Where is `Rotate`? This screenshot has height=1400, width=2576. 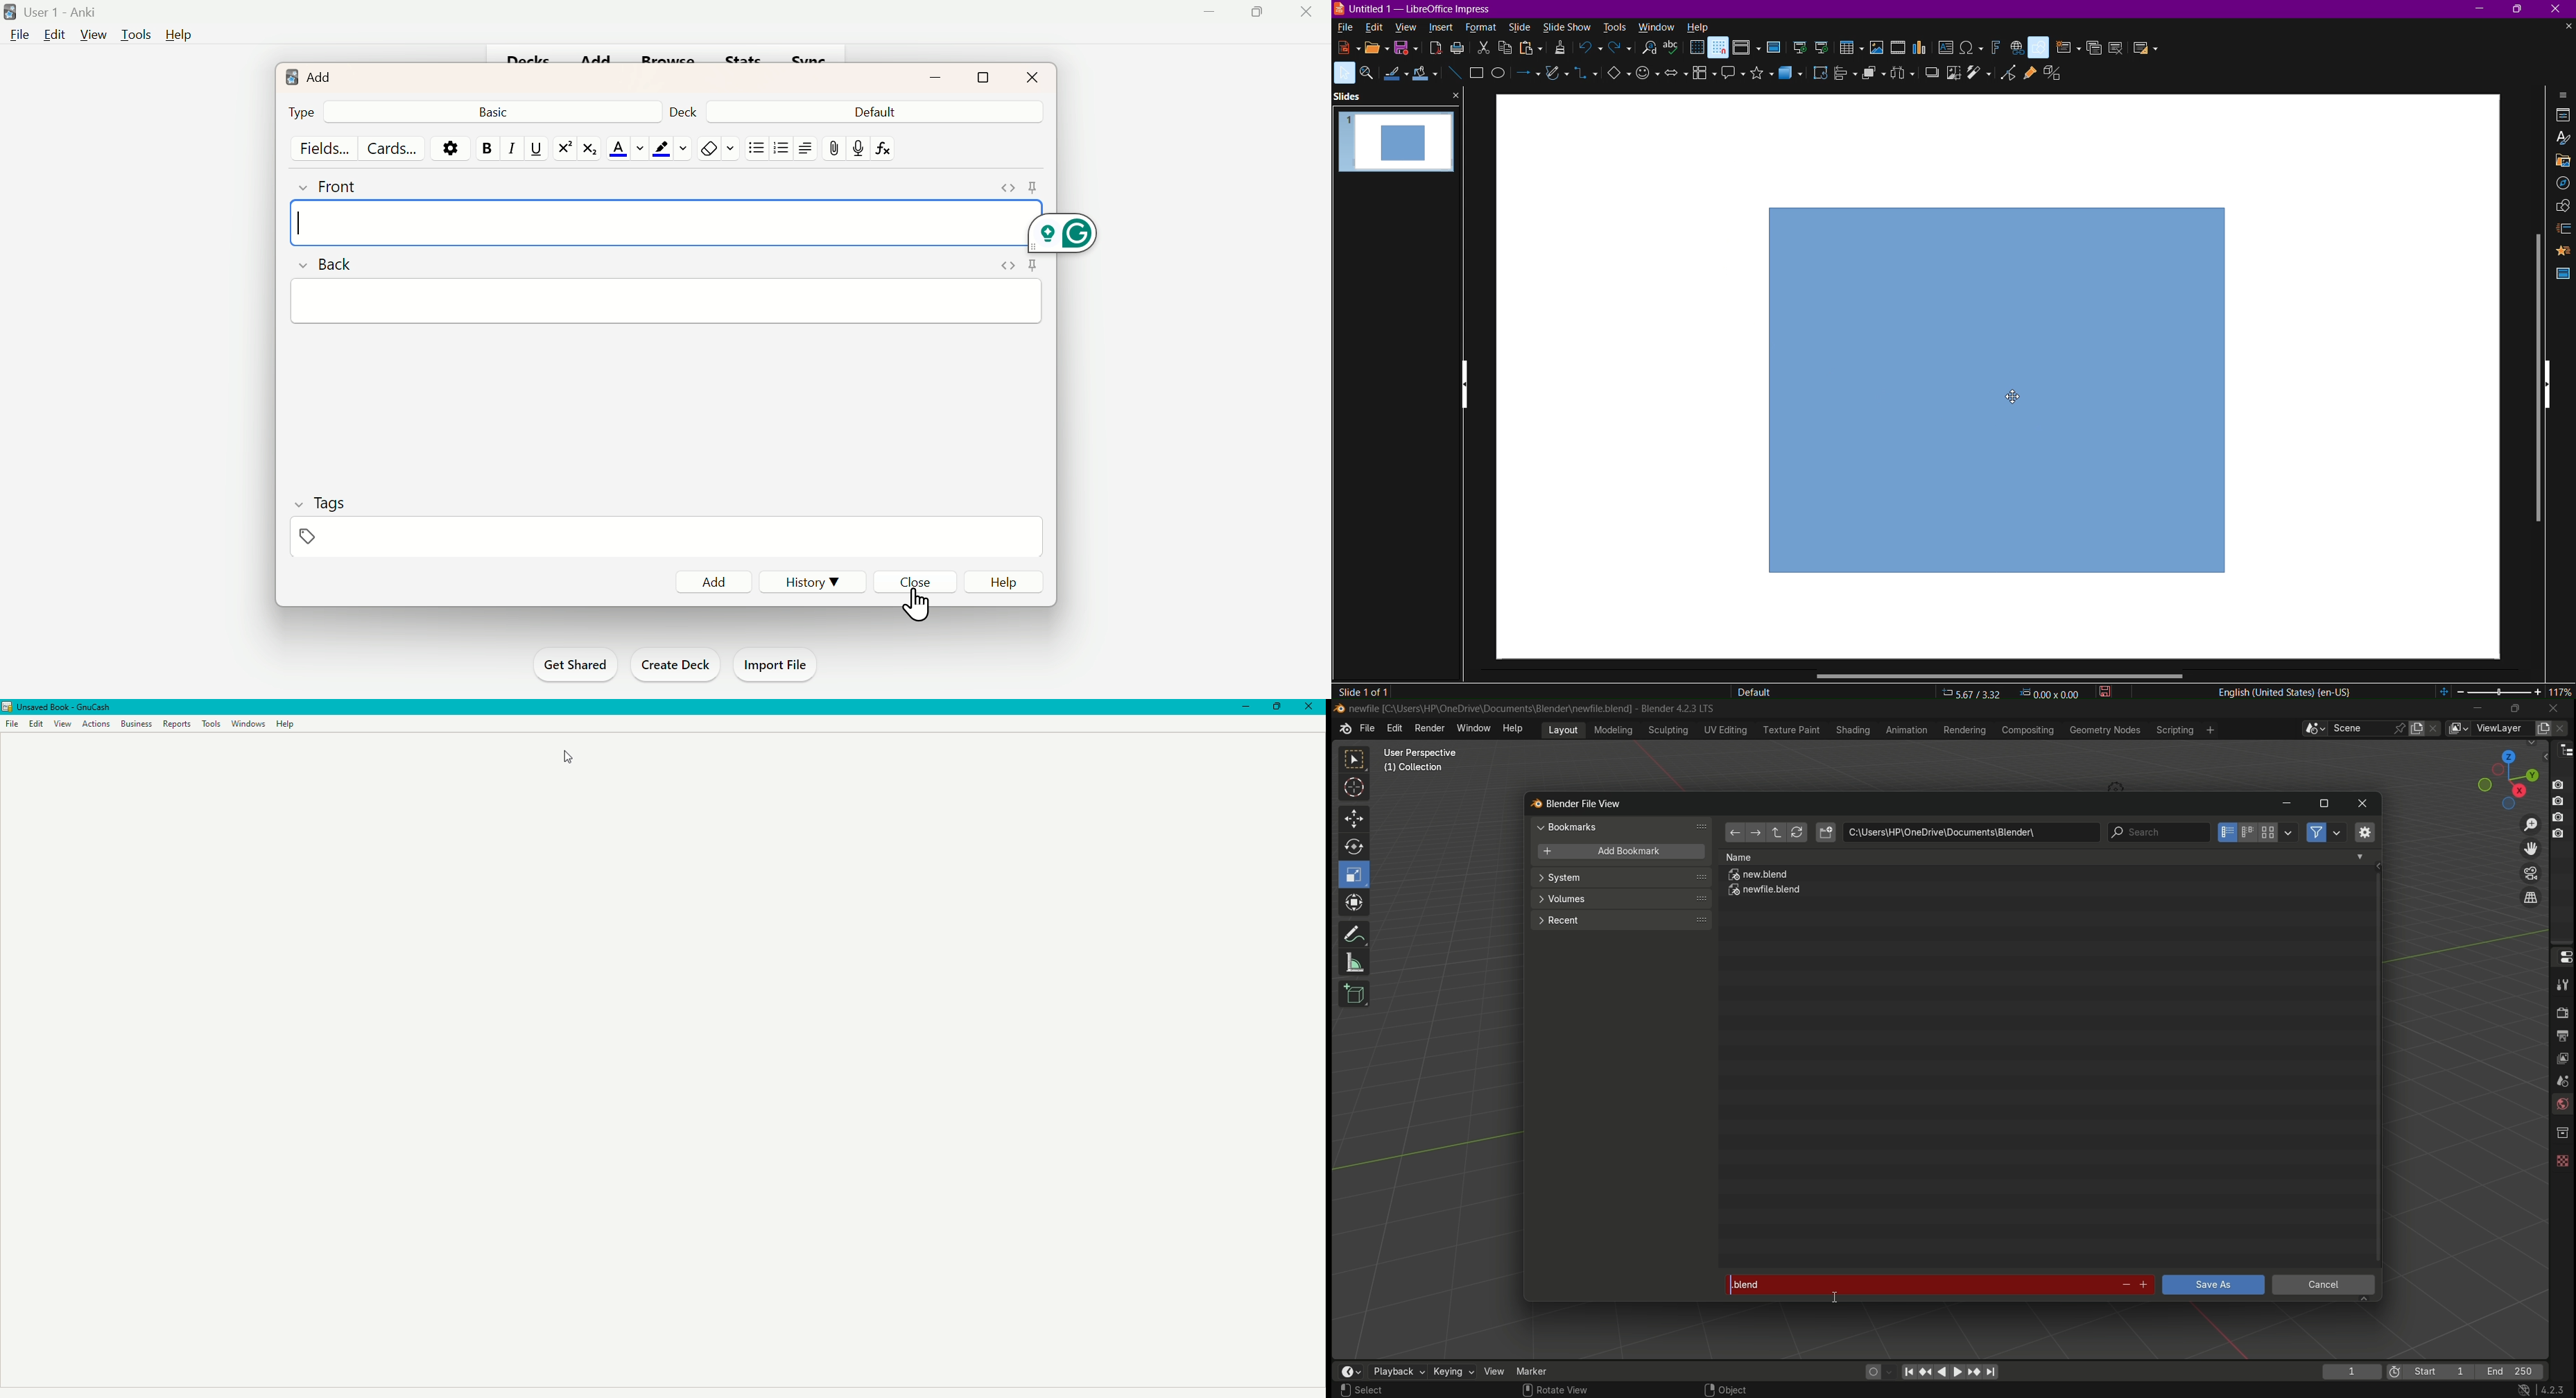
Rotate is located at coordinates (1821, 77).